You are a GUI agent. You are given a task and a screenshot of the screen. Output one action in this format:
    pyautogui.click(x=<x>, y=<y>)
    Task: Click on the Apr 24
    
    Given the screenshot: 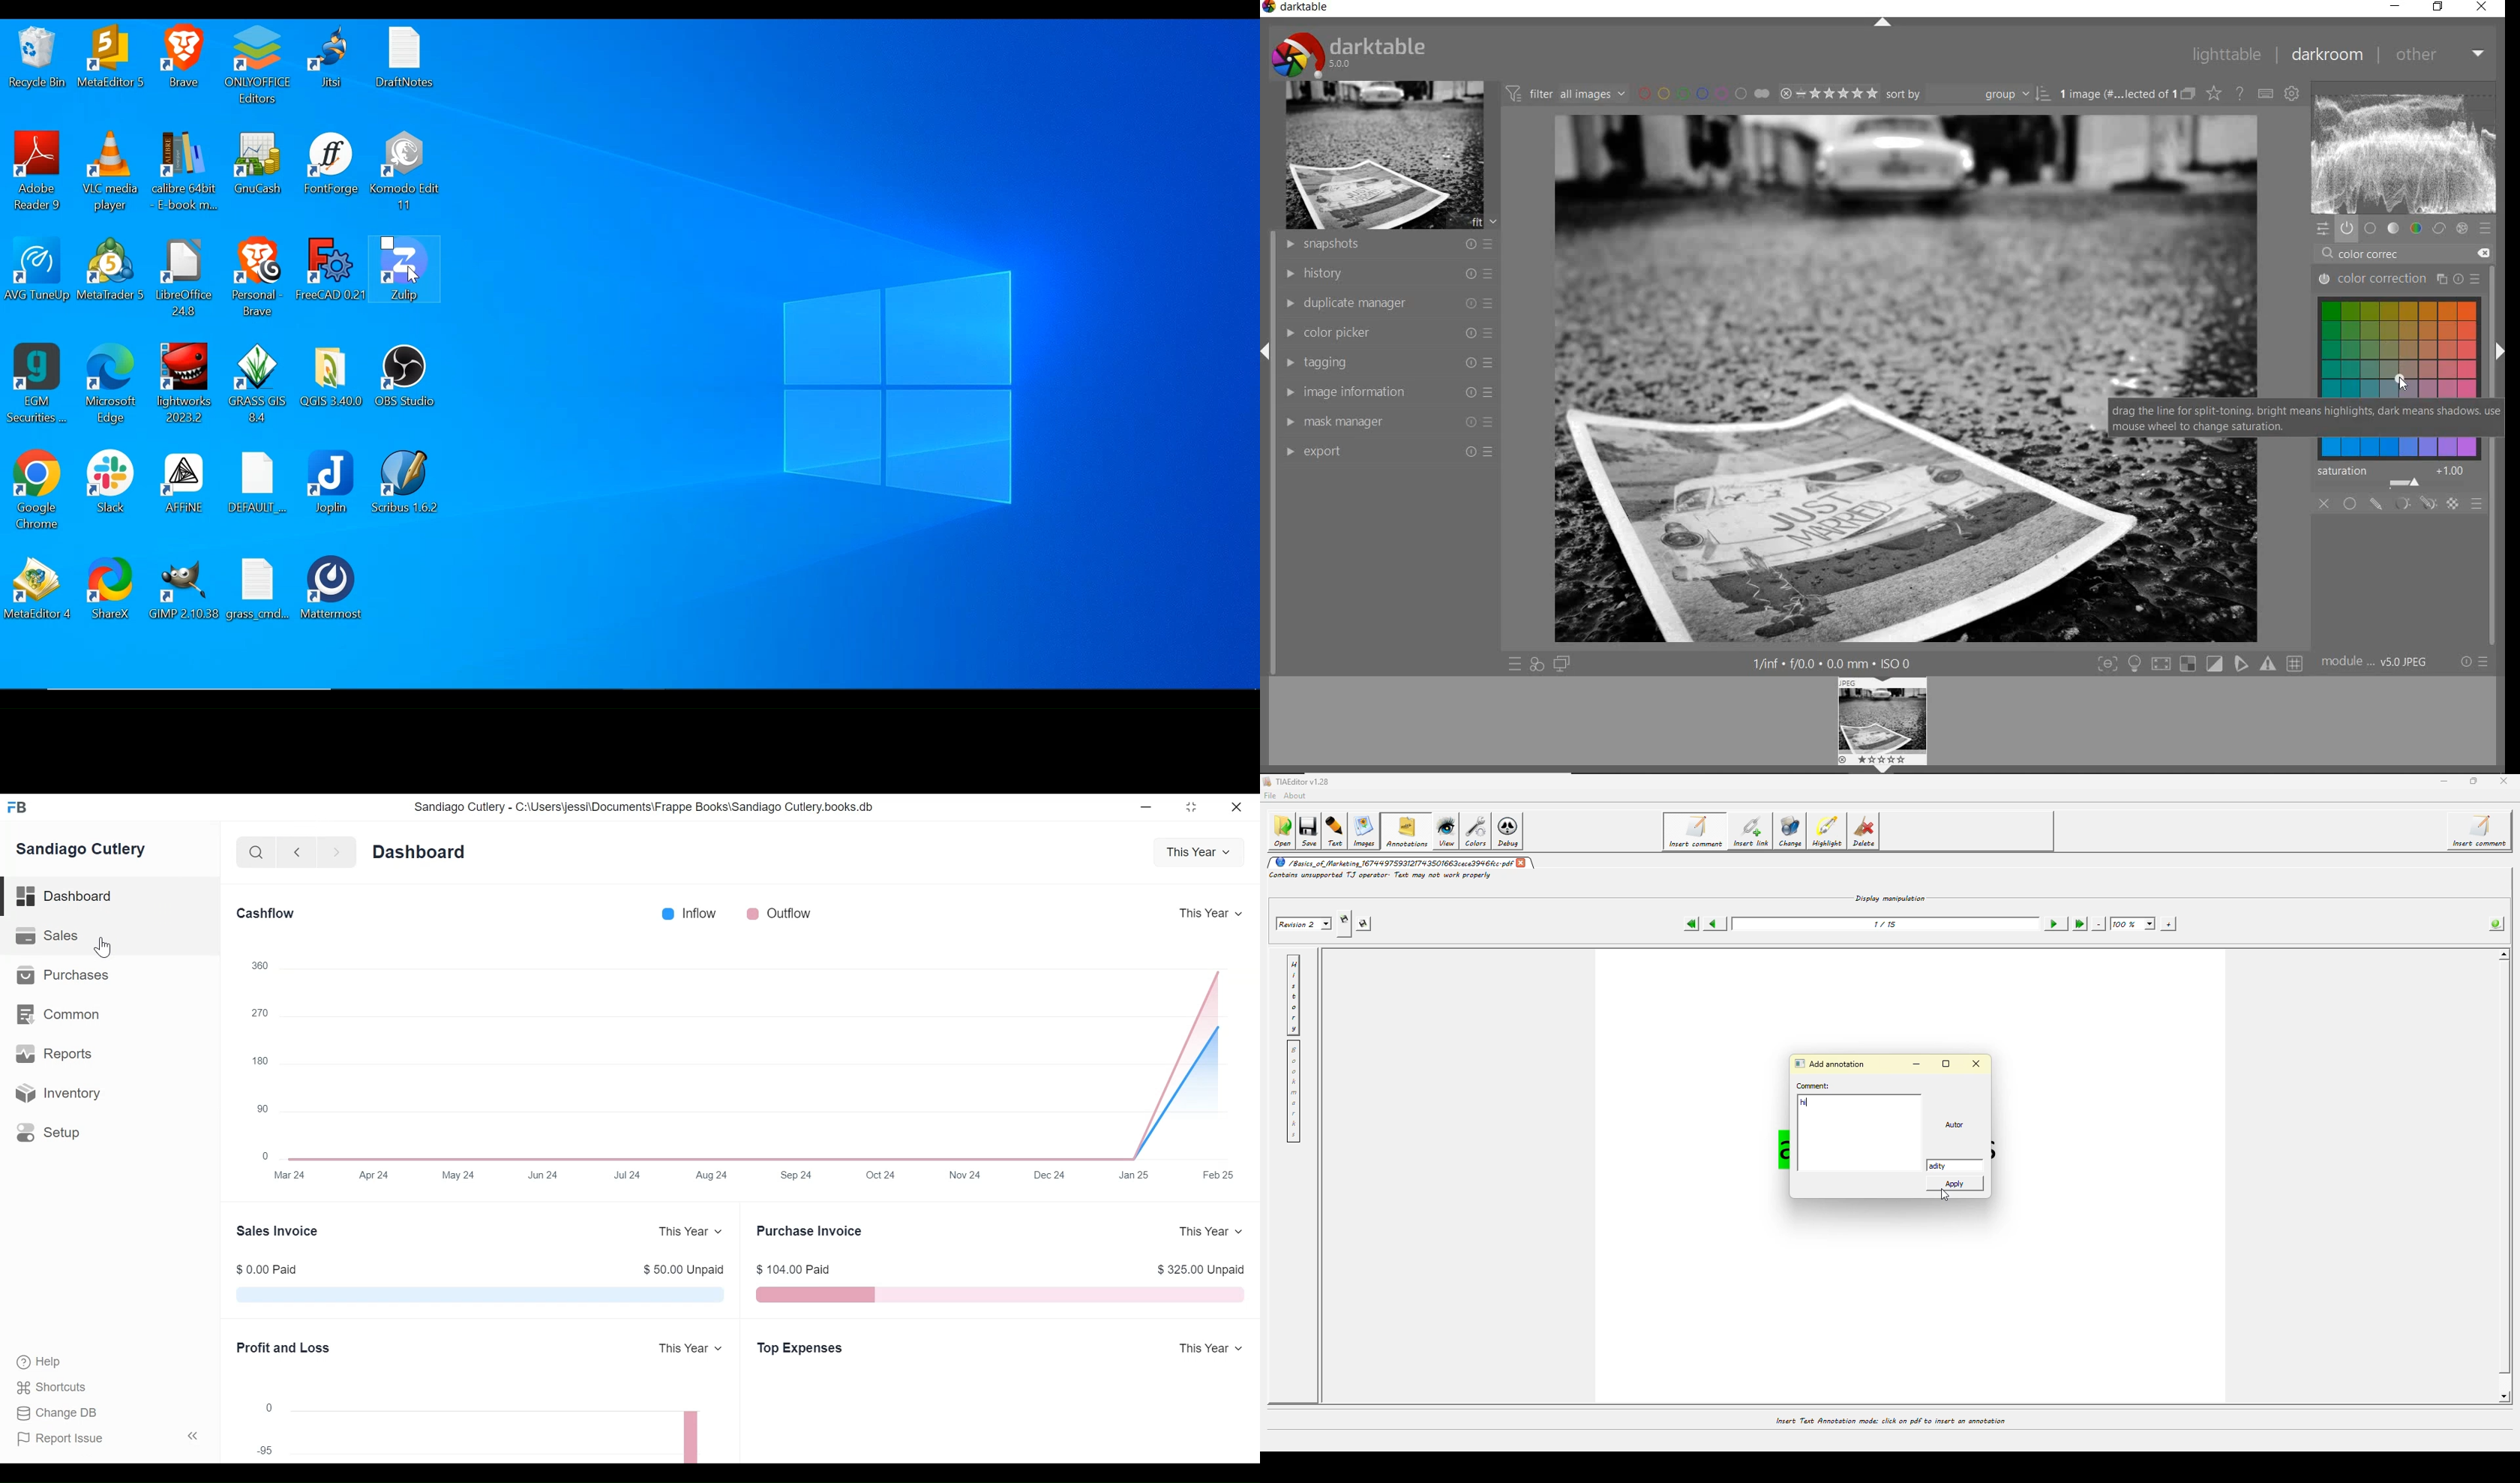 What is the action you would take?
    pyautogui.click(x=371, y=1175)
    